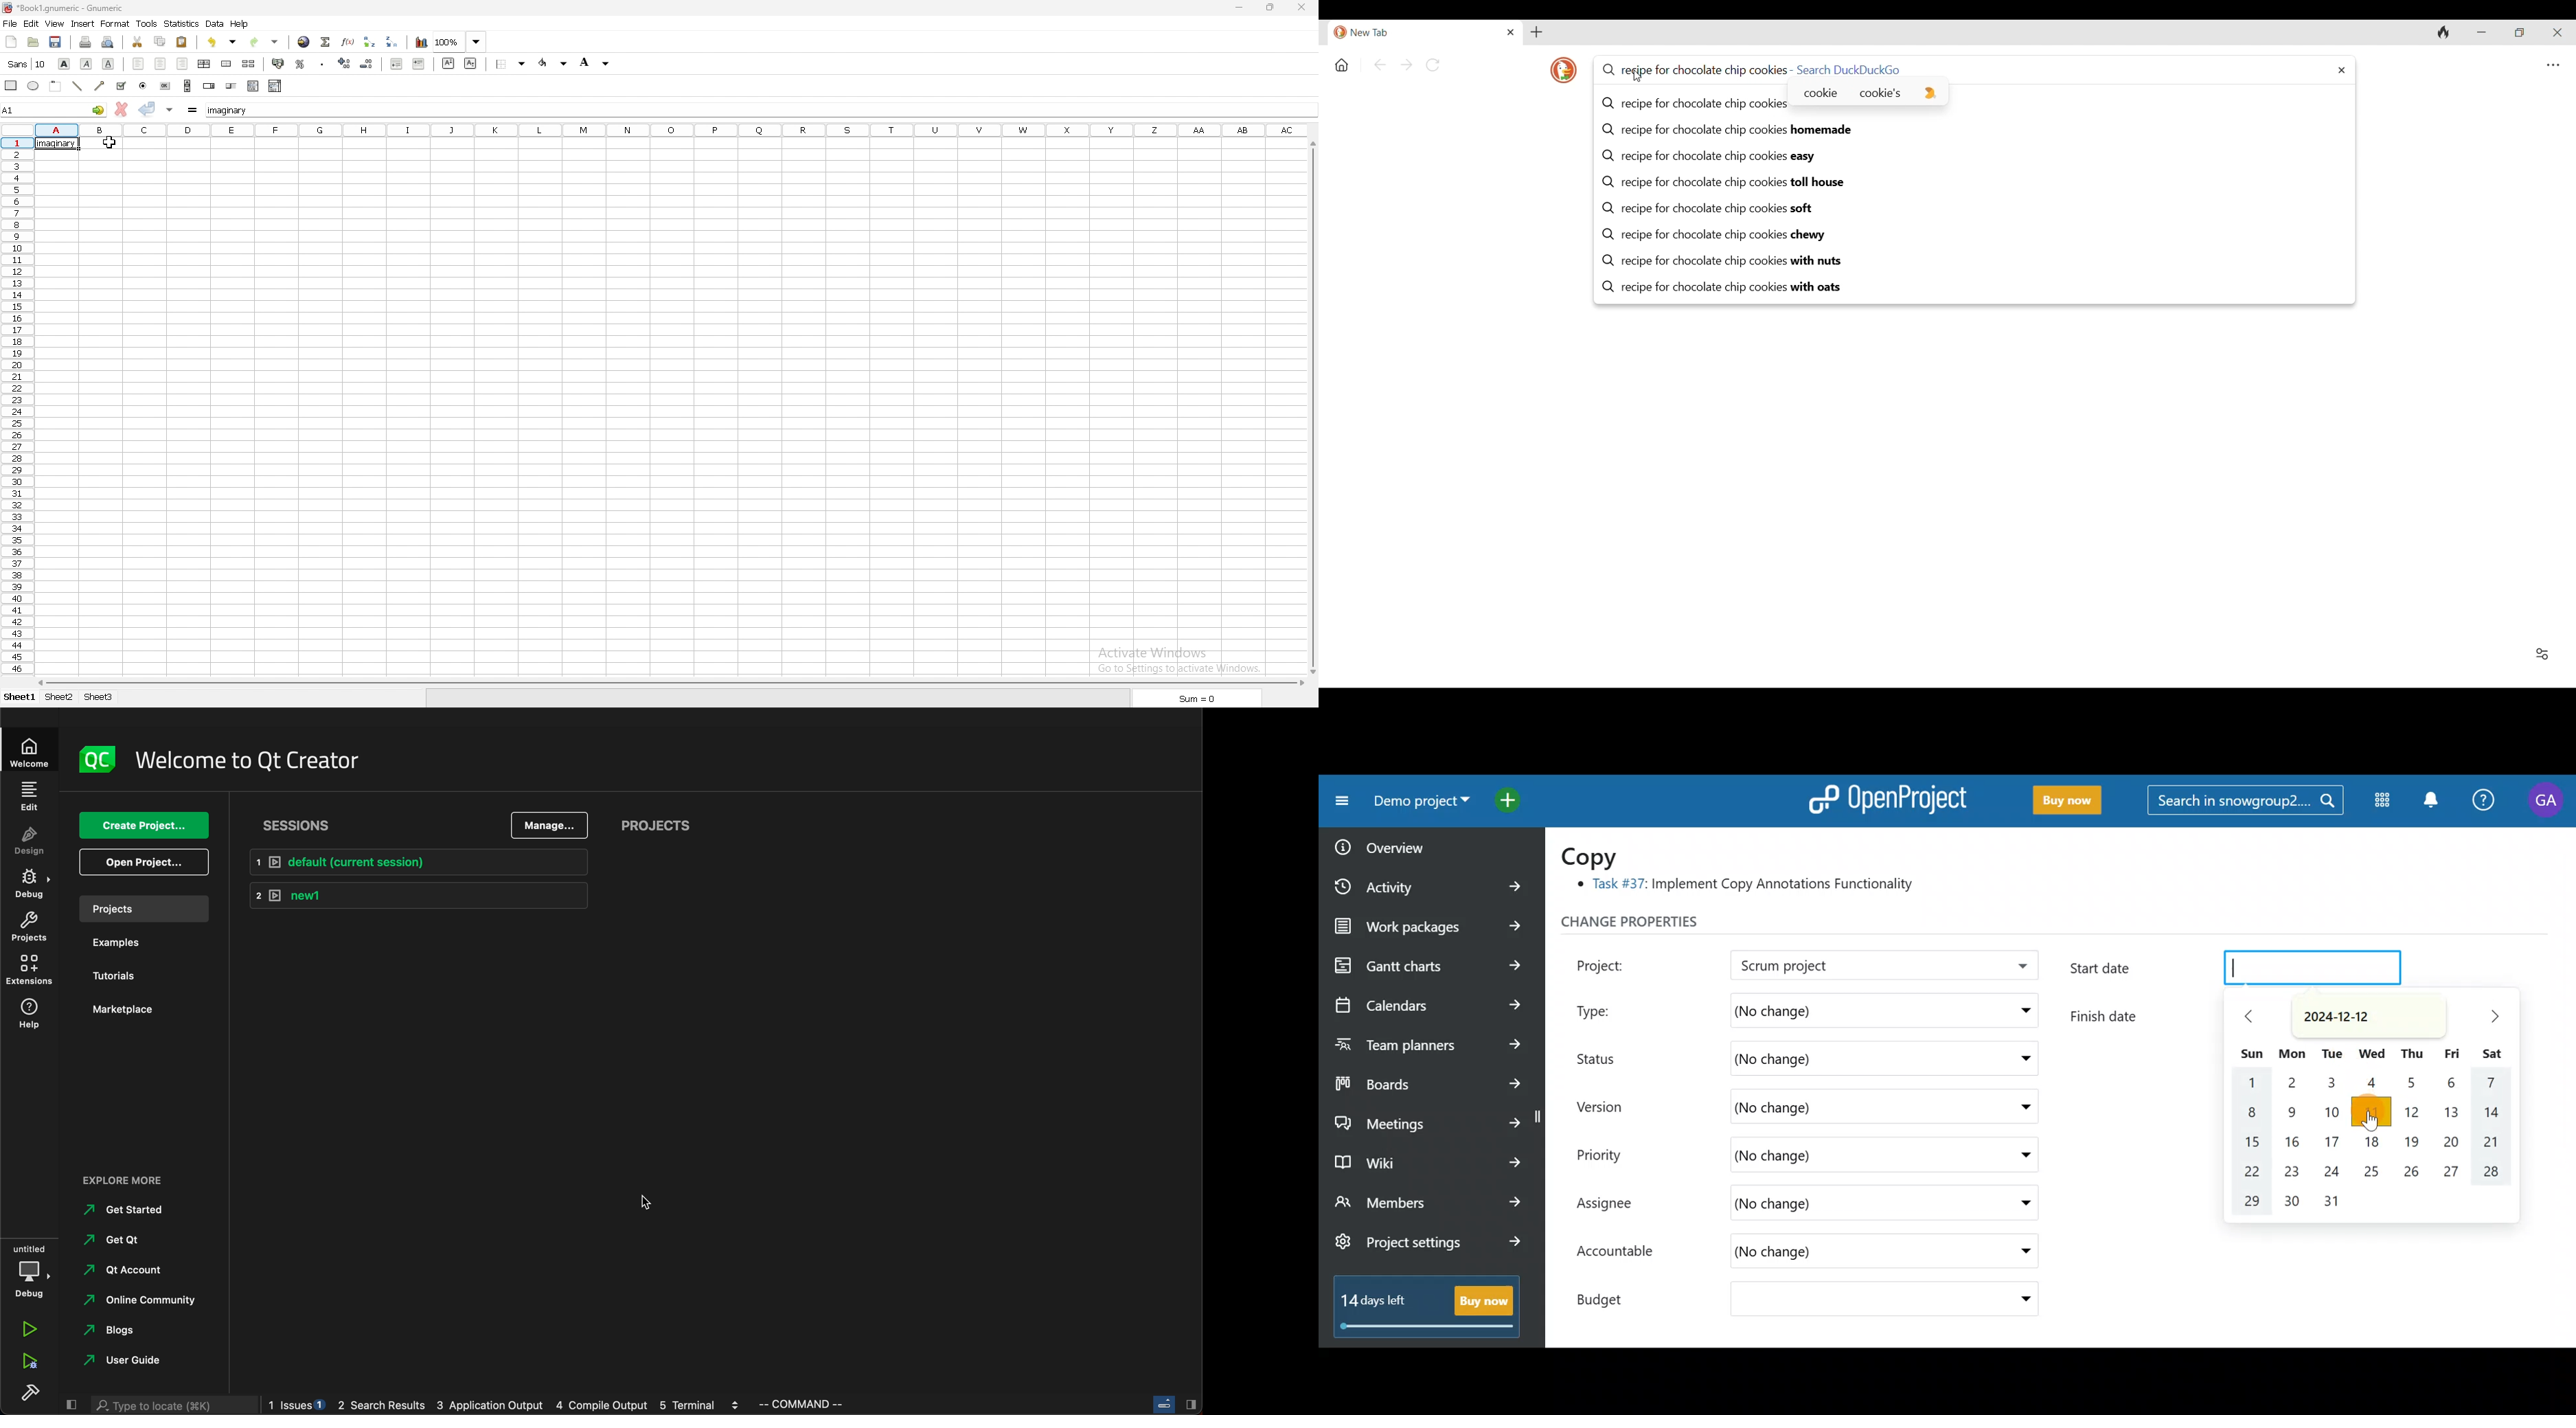  I want to click on Calendar days, so click(2373, 1146).